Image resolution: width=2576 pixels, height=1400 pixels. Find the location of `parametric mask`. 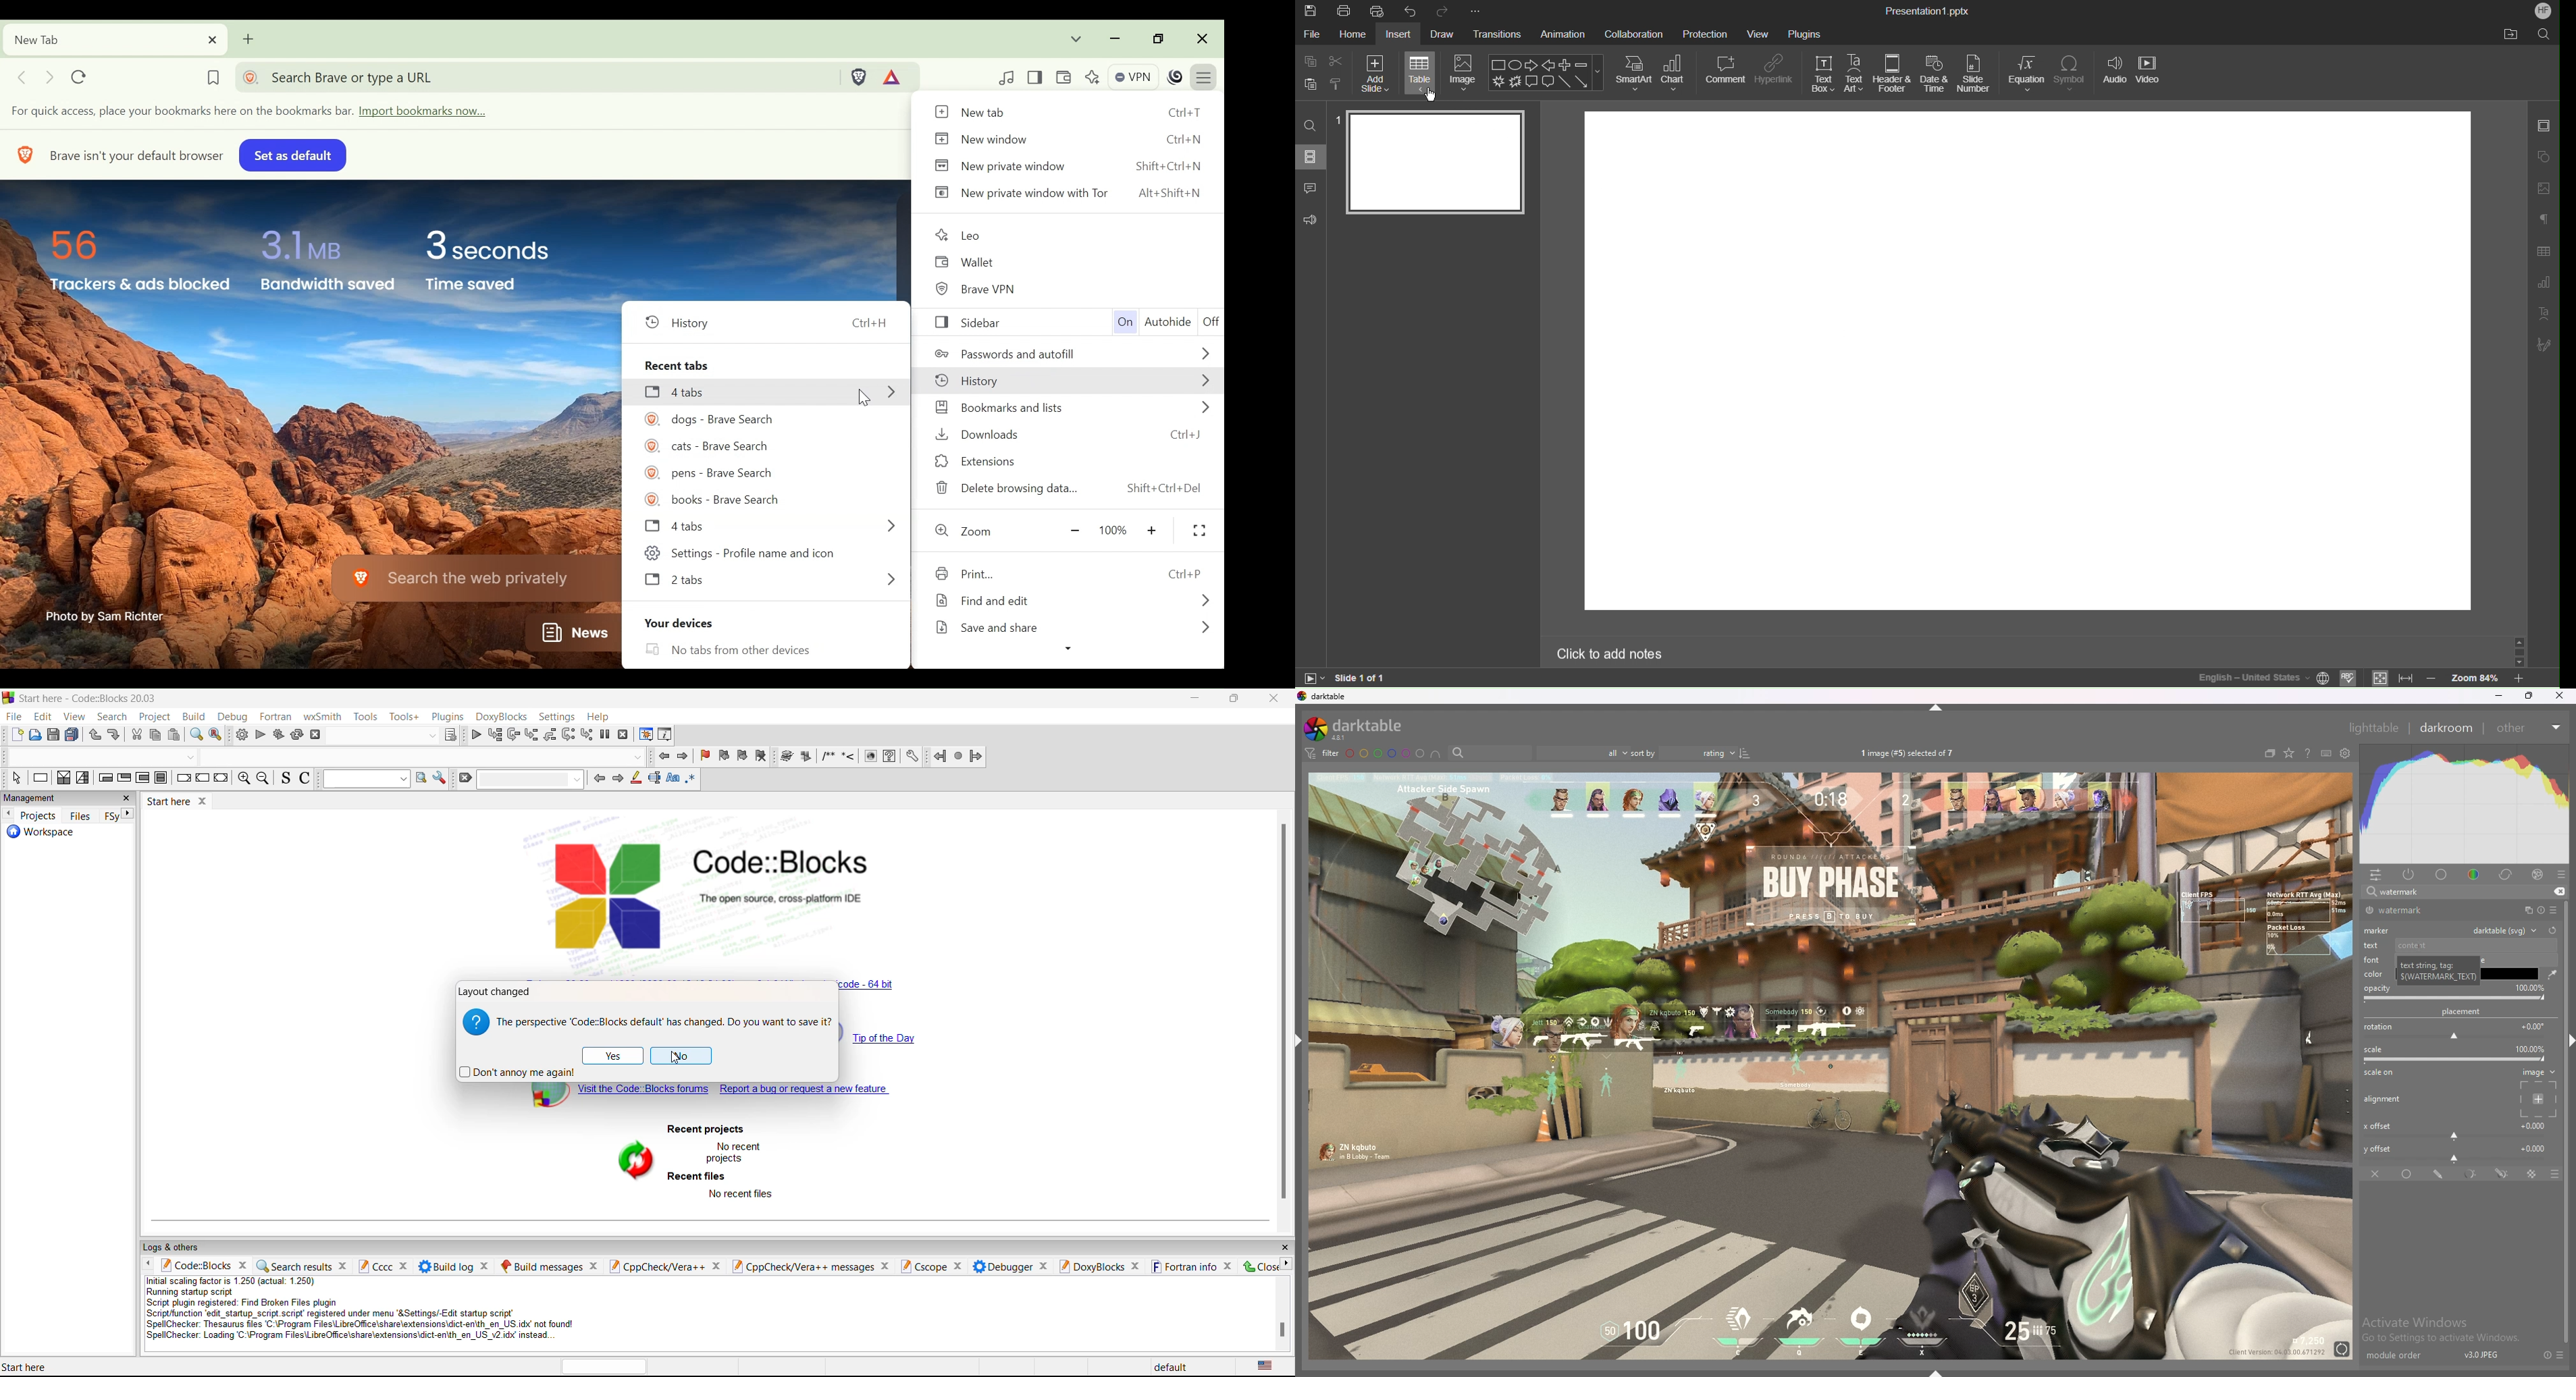

parametric mask is located at coordinates (2472, 1174).